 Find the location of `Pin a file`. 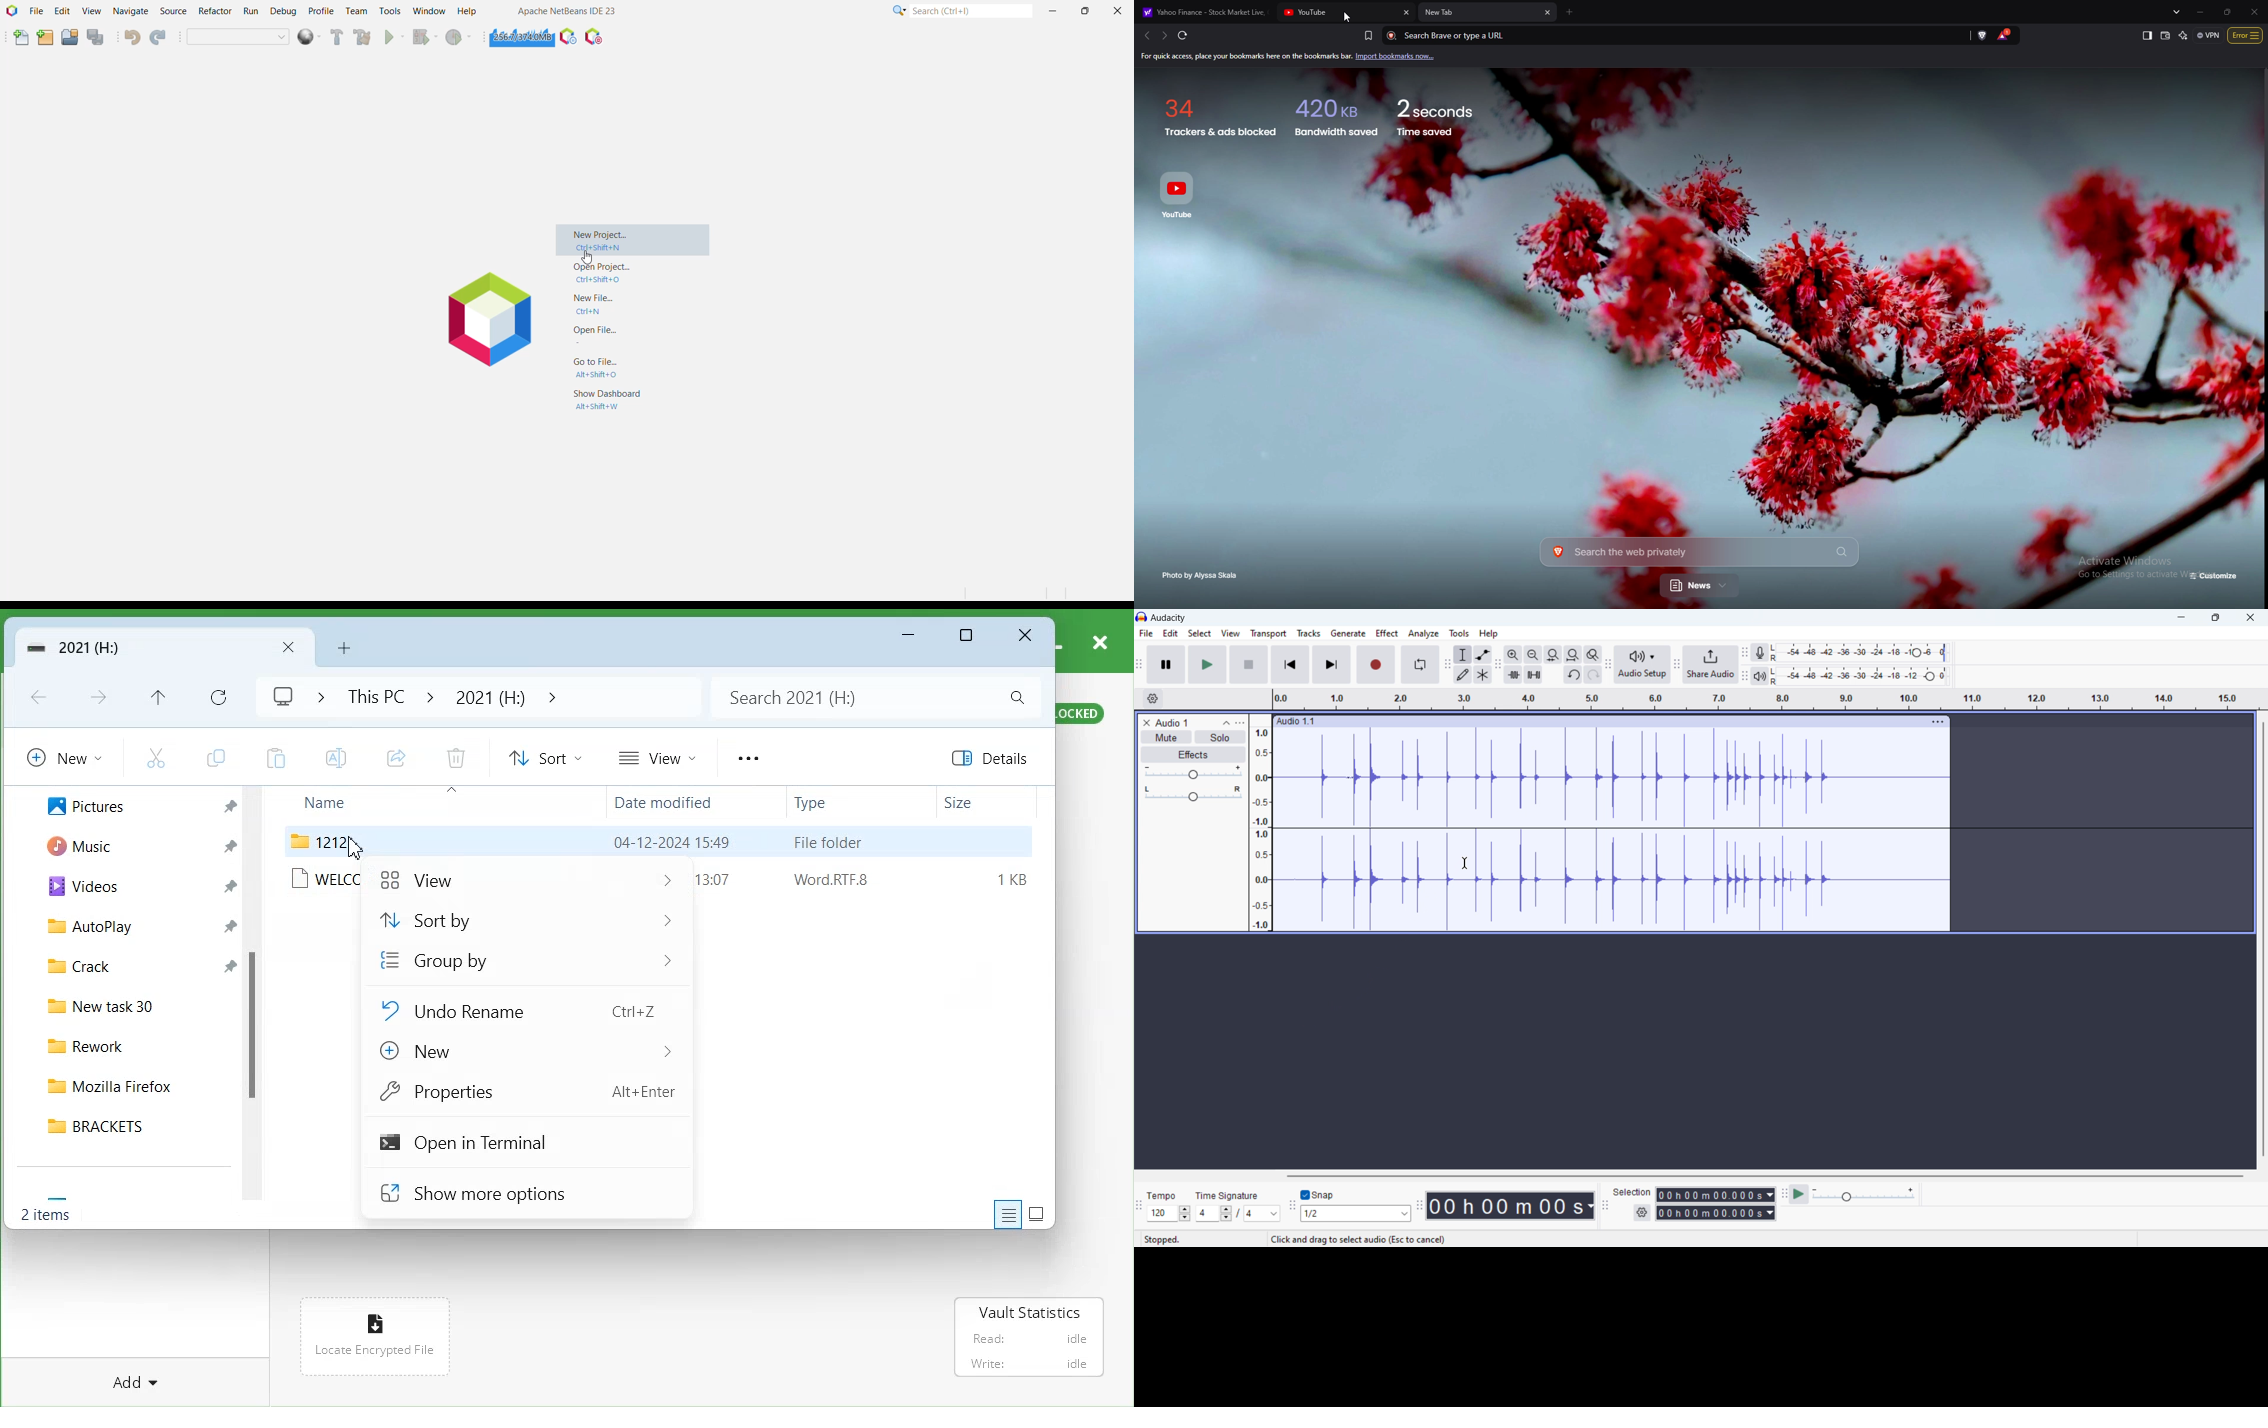

Pin a file is located at coordinates (228, 969).